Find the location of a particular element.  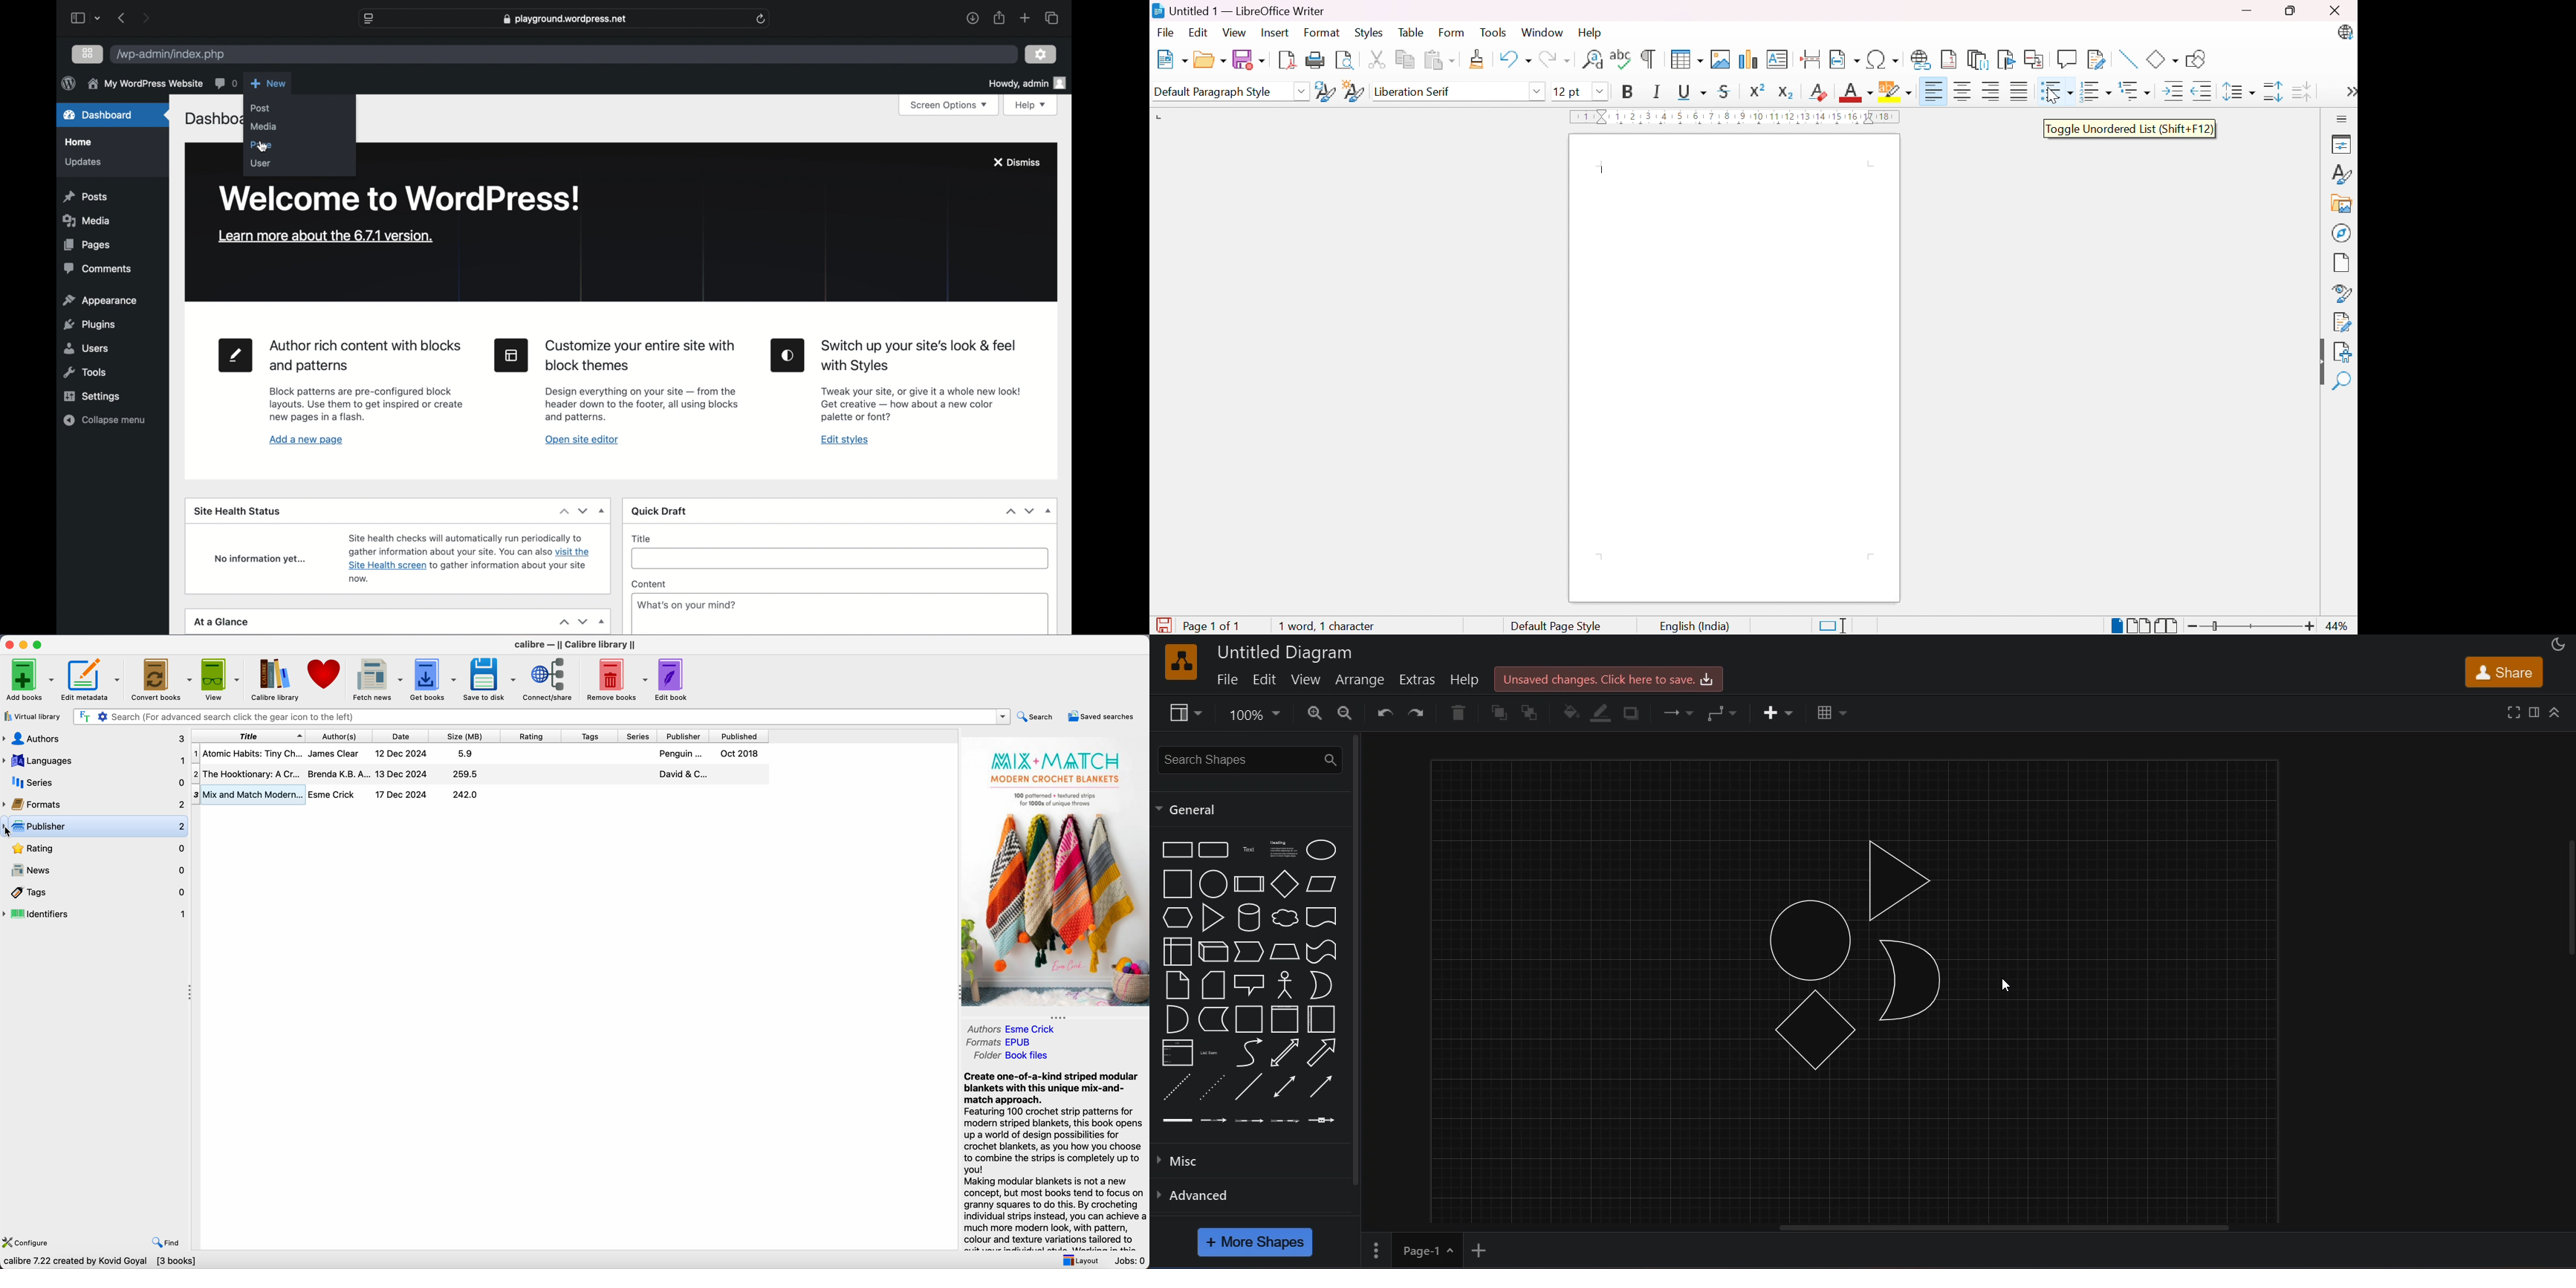

Decrease paragraph spacing is located at coordinates (2304, 93).